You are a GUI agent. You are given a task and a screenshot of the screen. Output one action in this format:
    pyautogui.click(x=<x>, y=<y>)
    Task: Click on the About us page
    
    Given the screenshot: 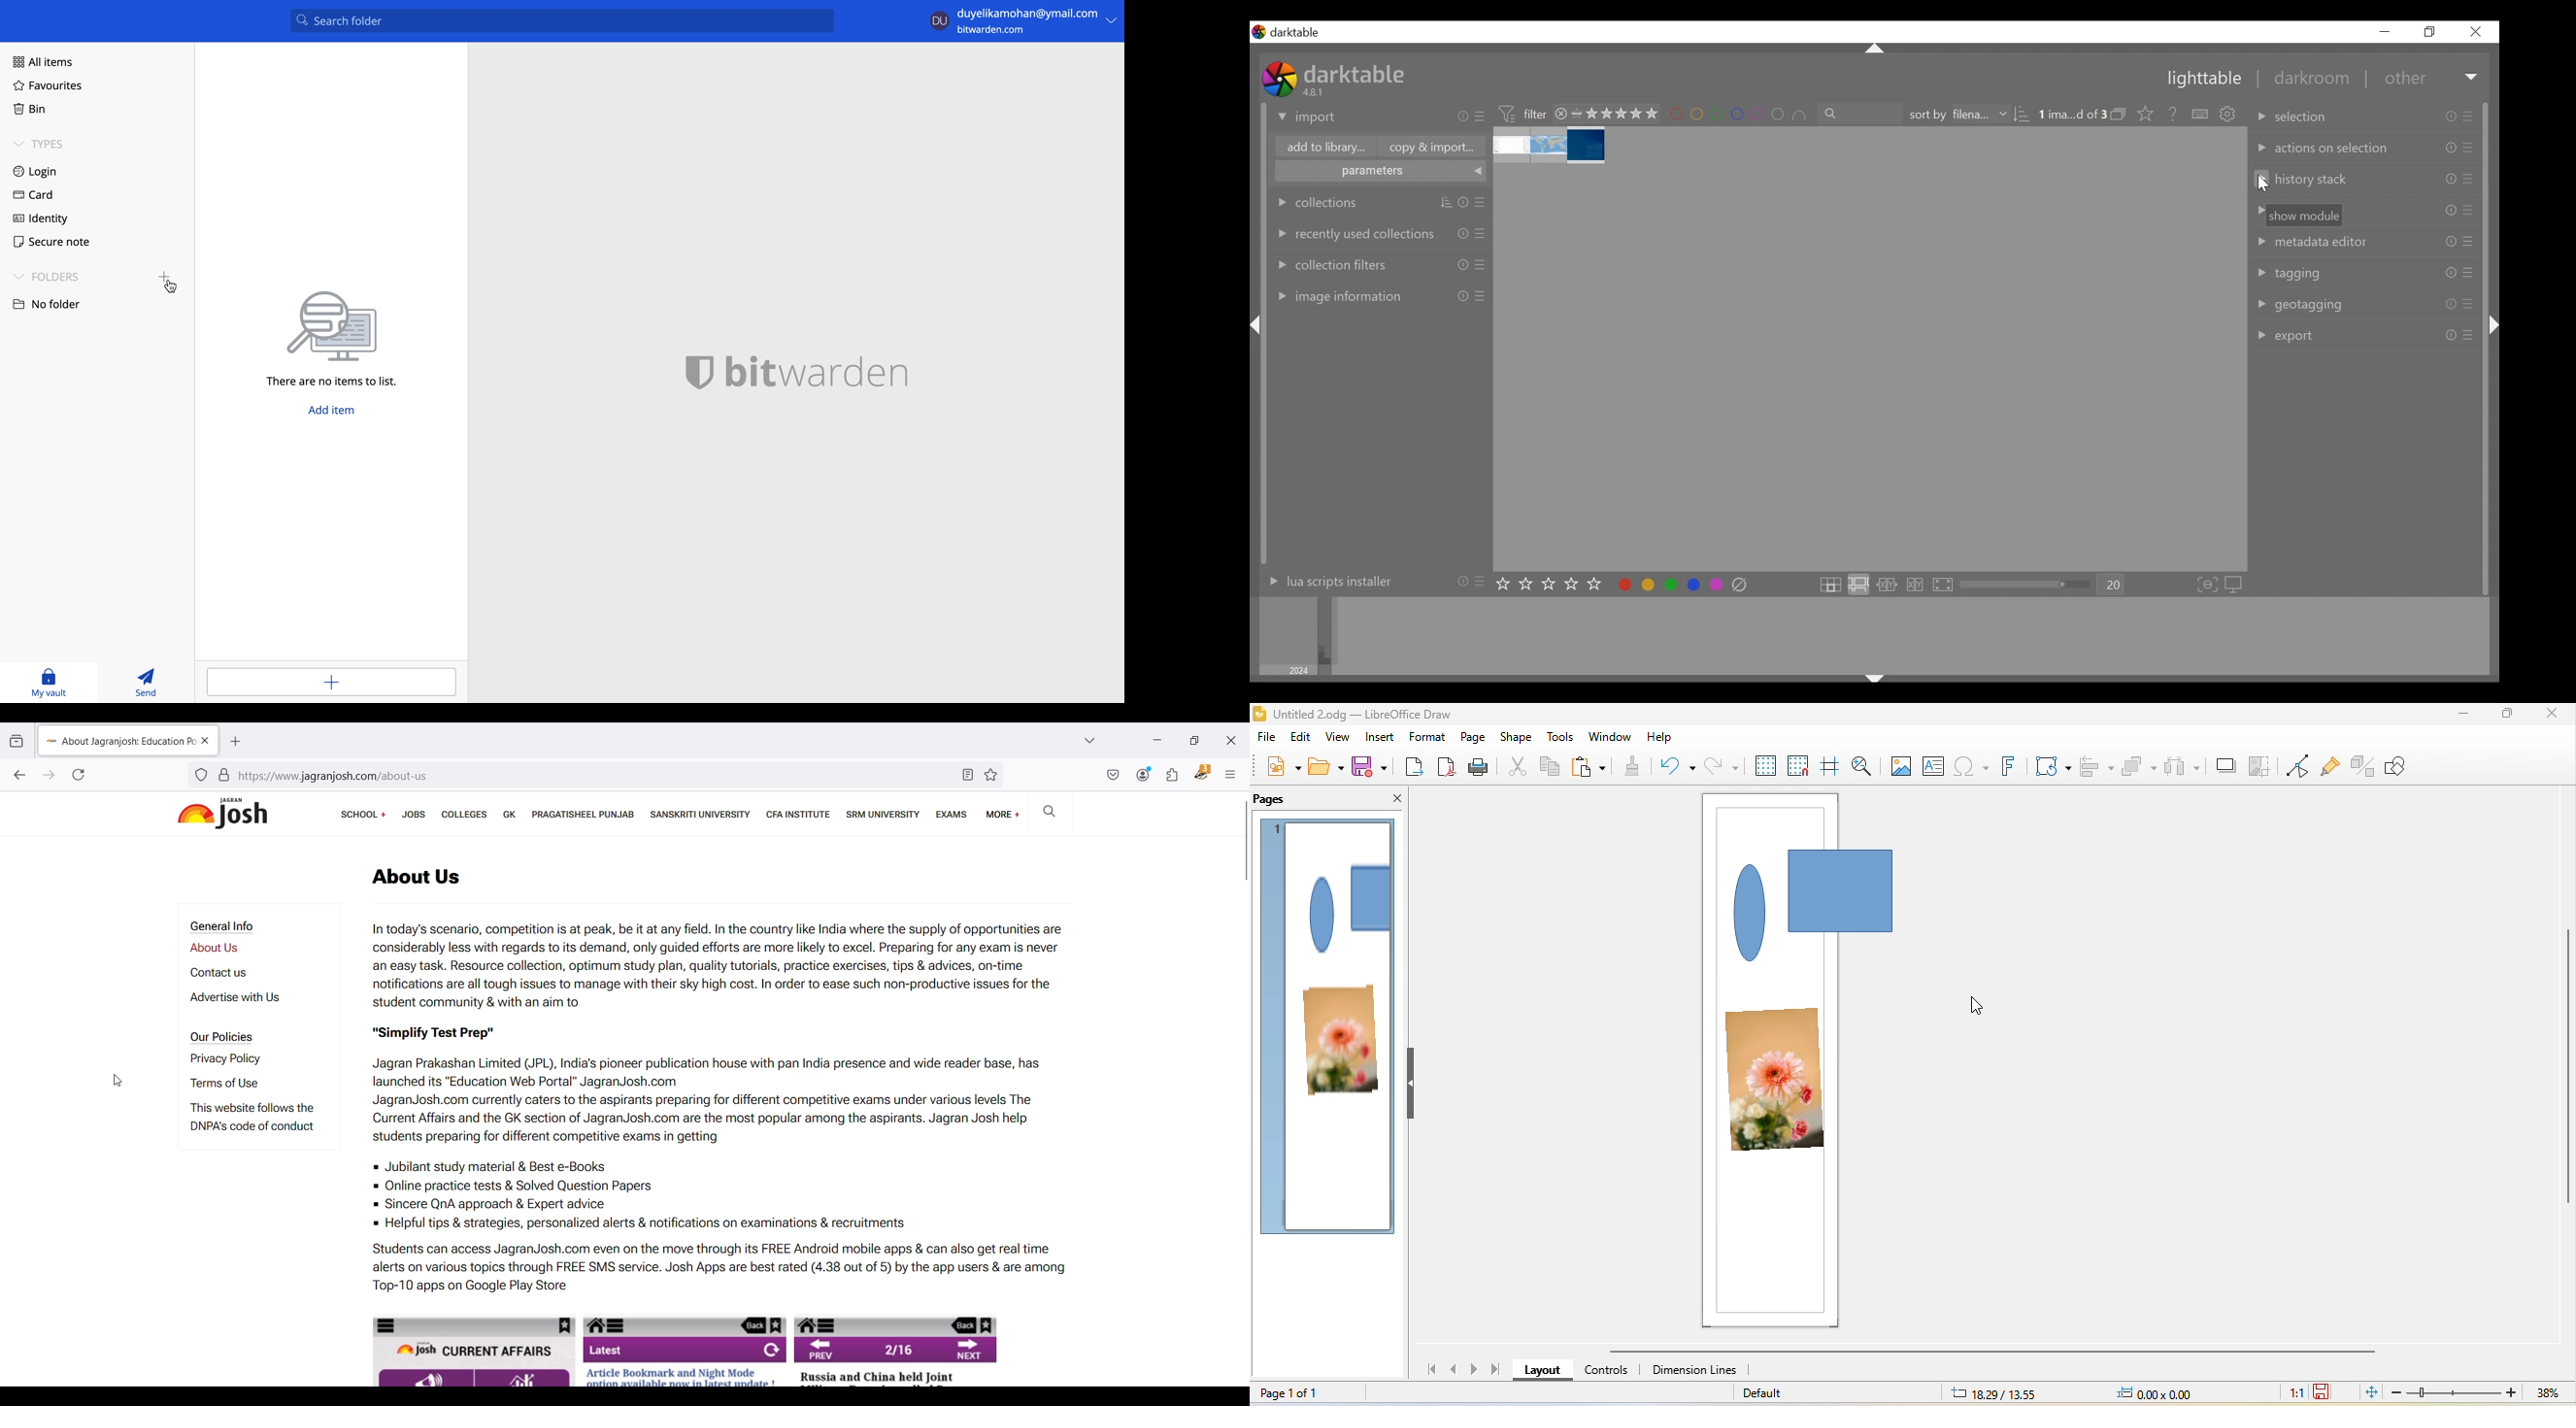 What is the action you would take?
    pyautogui.click(x=231, y=950)
    